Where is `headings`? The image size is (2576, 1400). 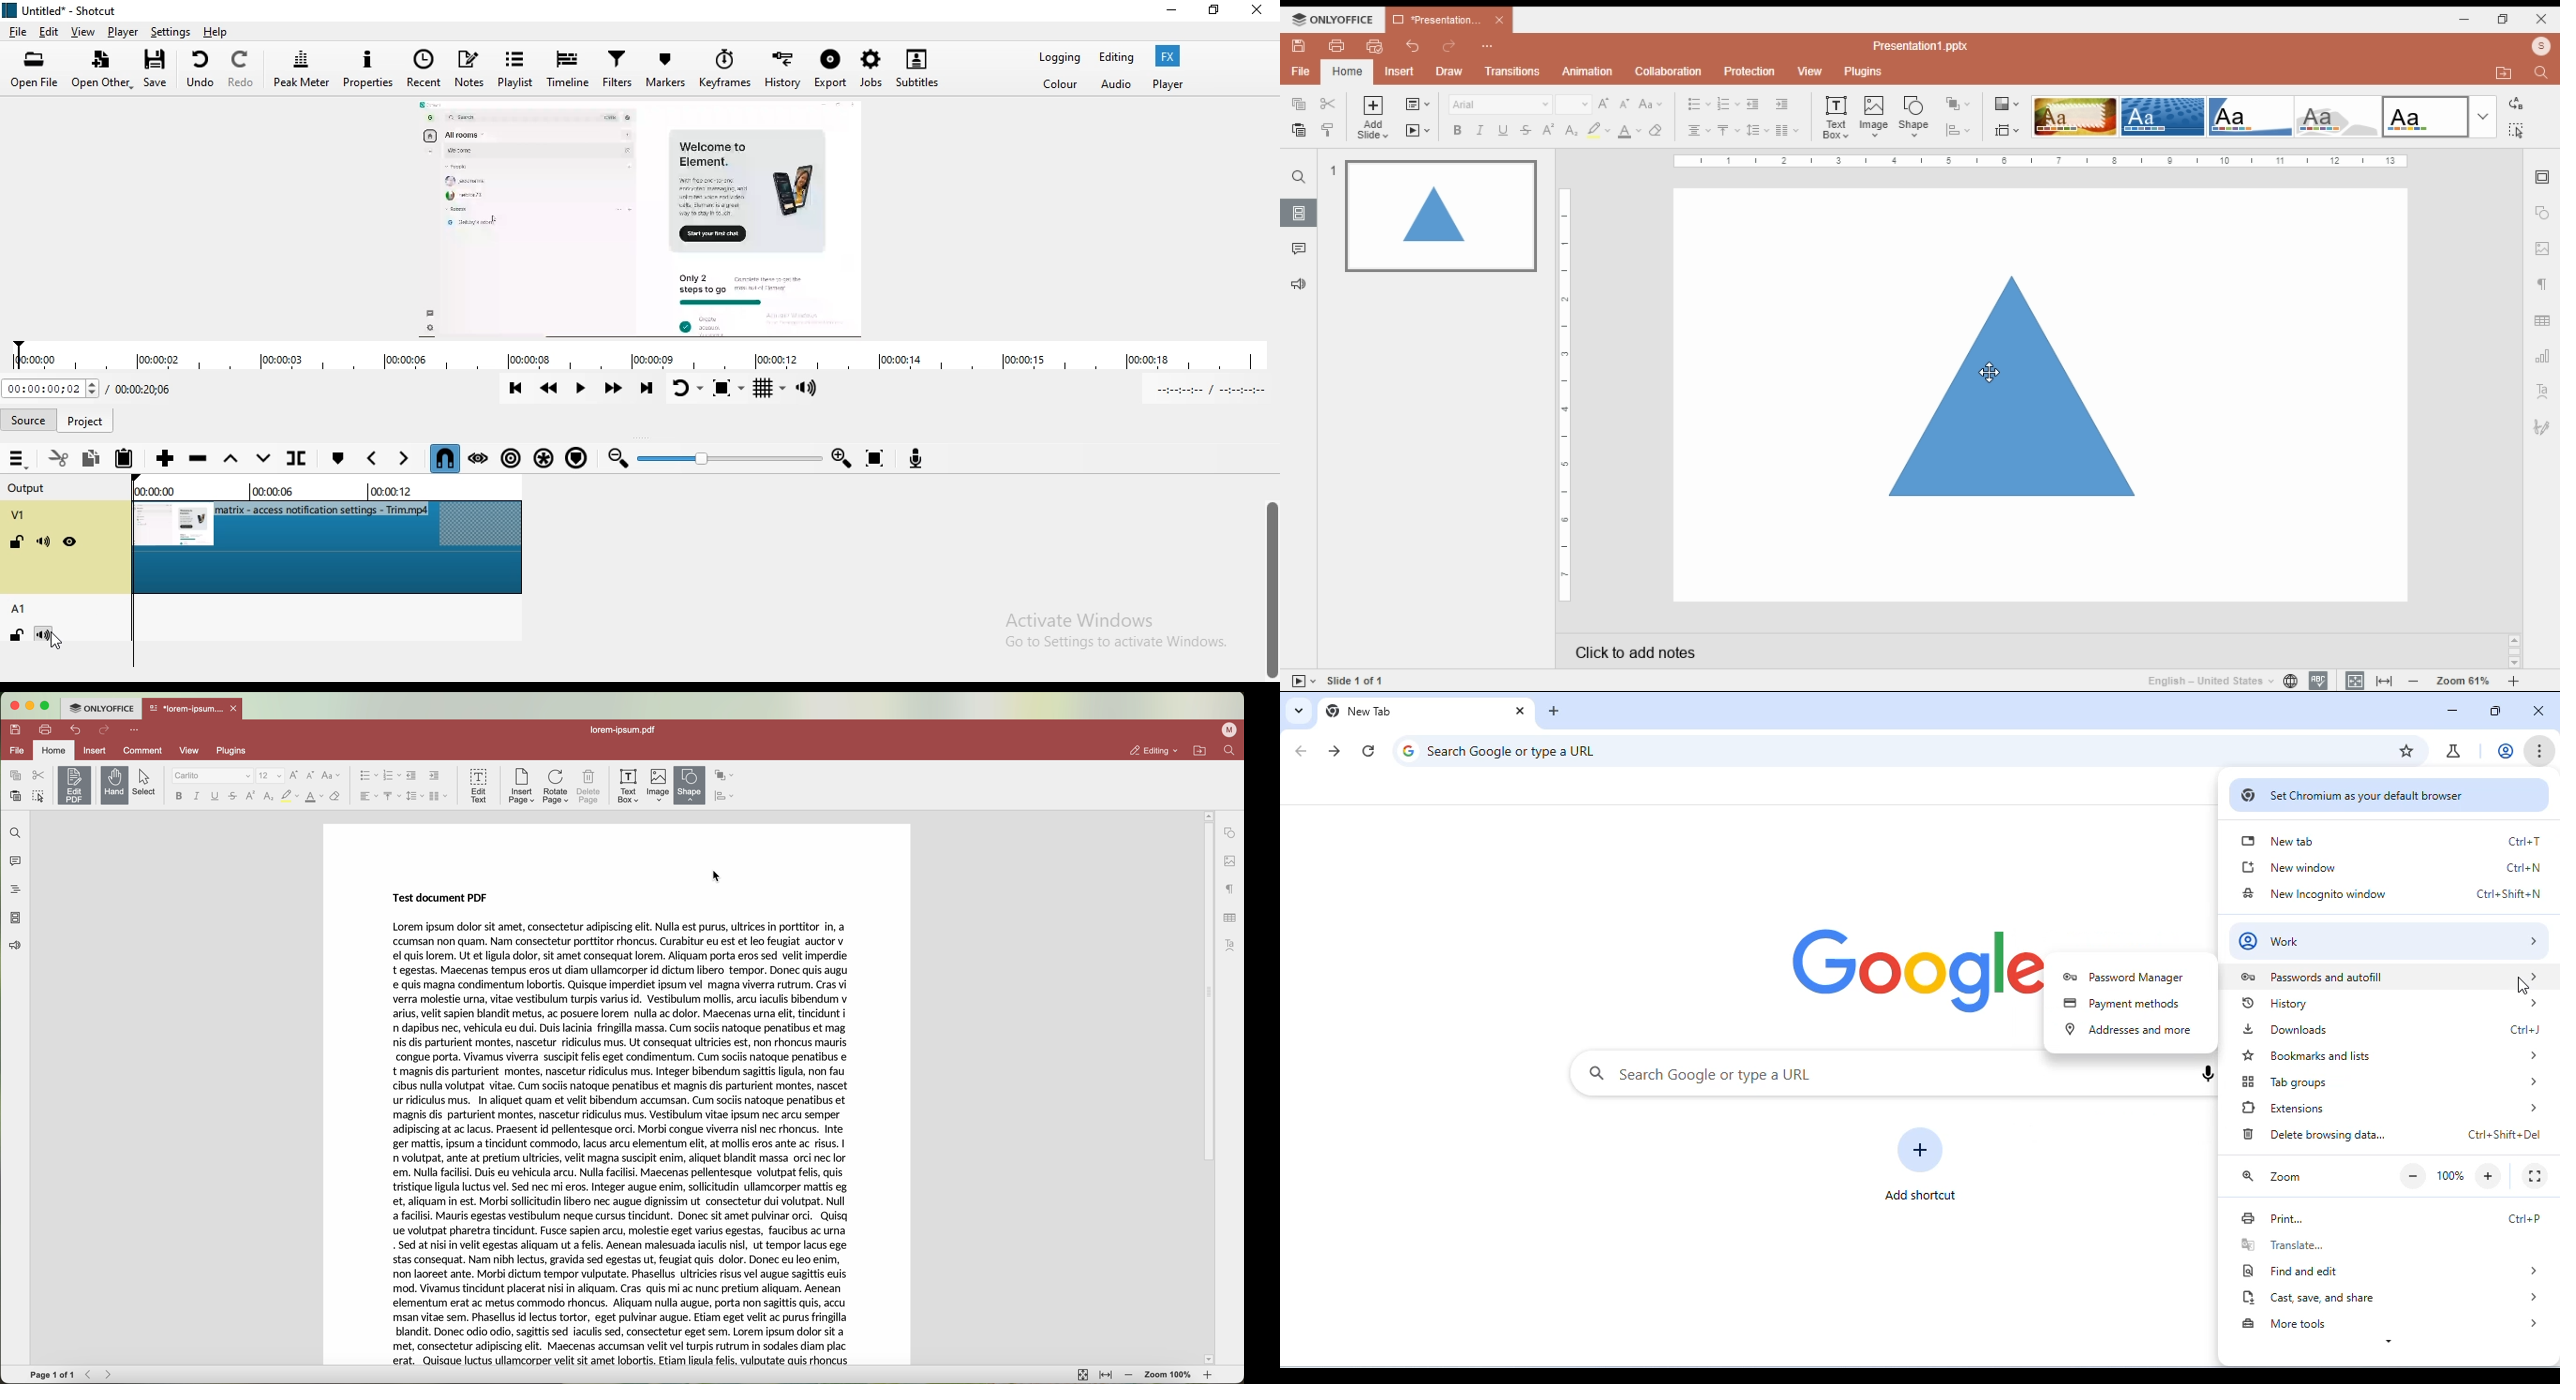
headings is located at coordinates (15, 890).